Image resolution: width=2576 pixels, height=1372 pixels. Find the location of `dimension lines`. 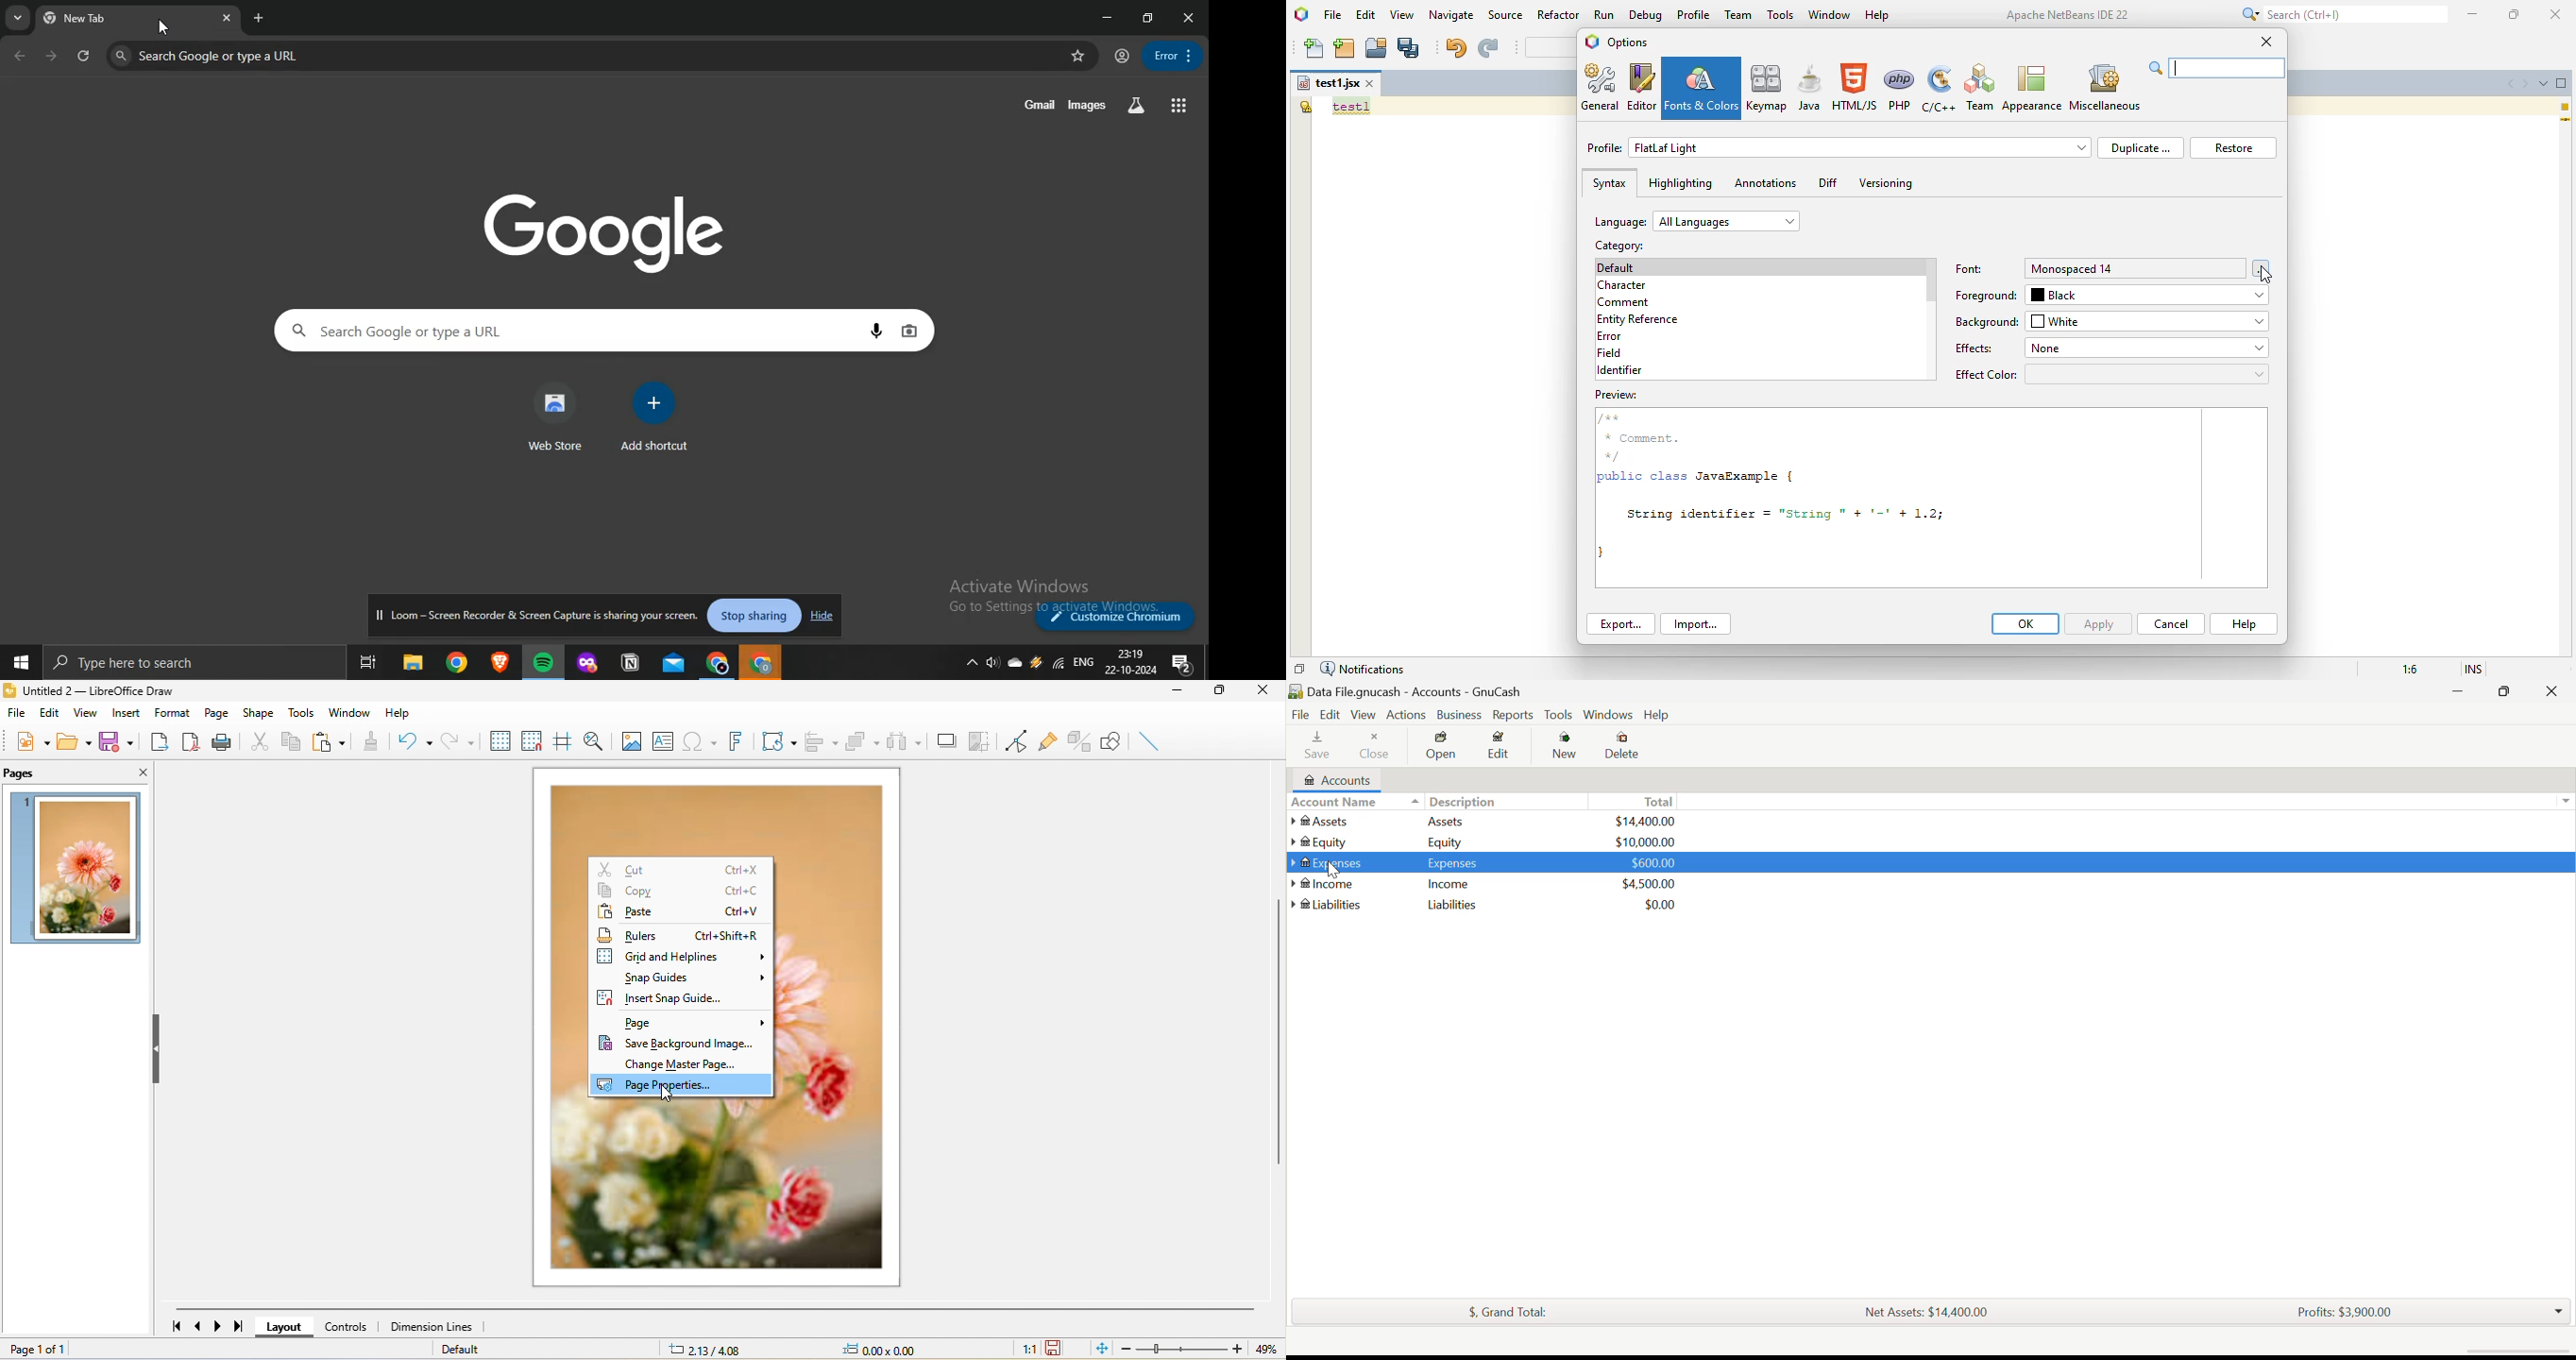

dimension lines is located at coordinates (436, 1327).